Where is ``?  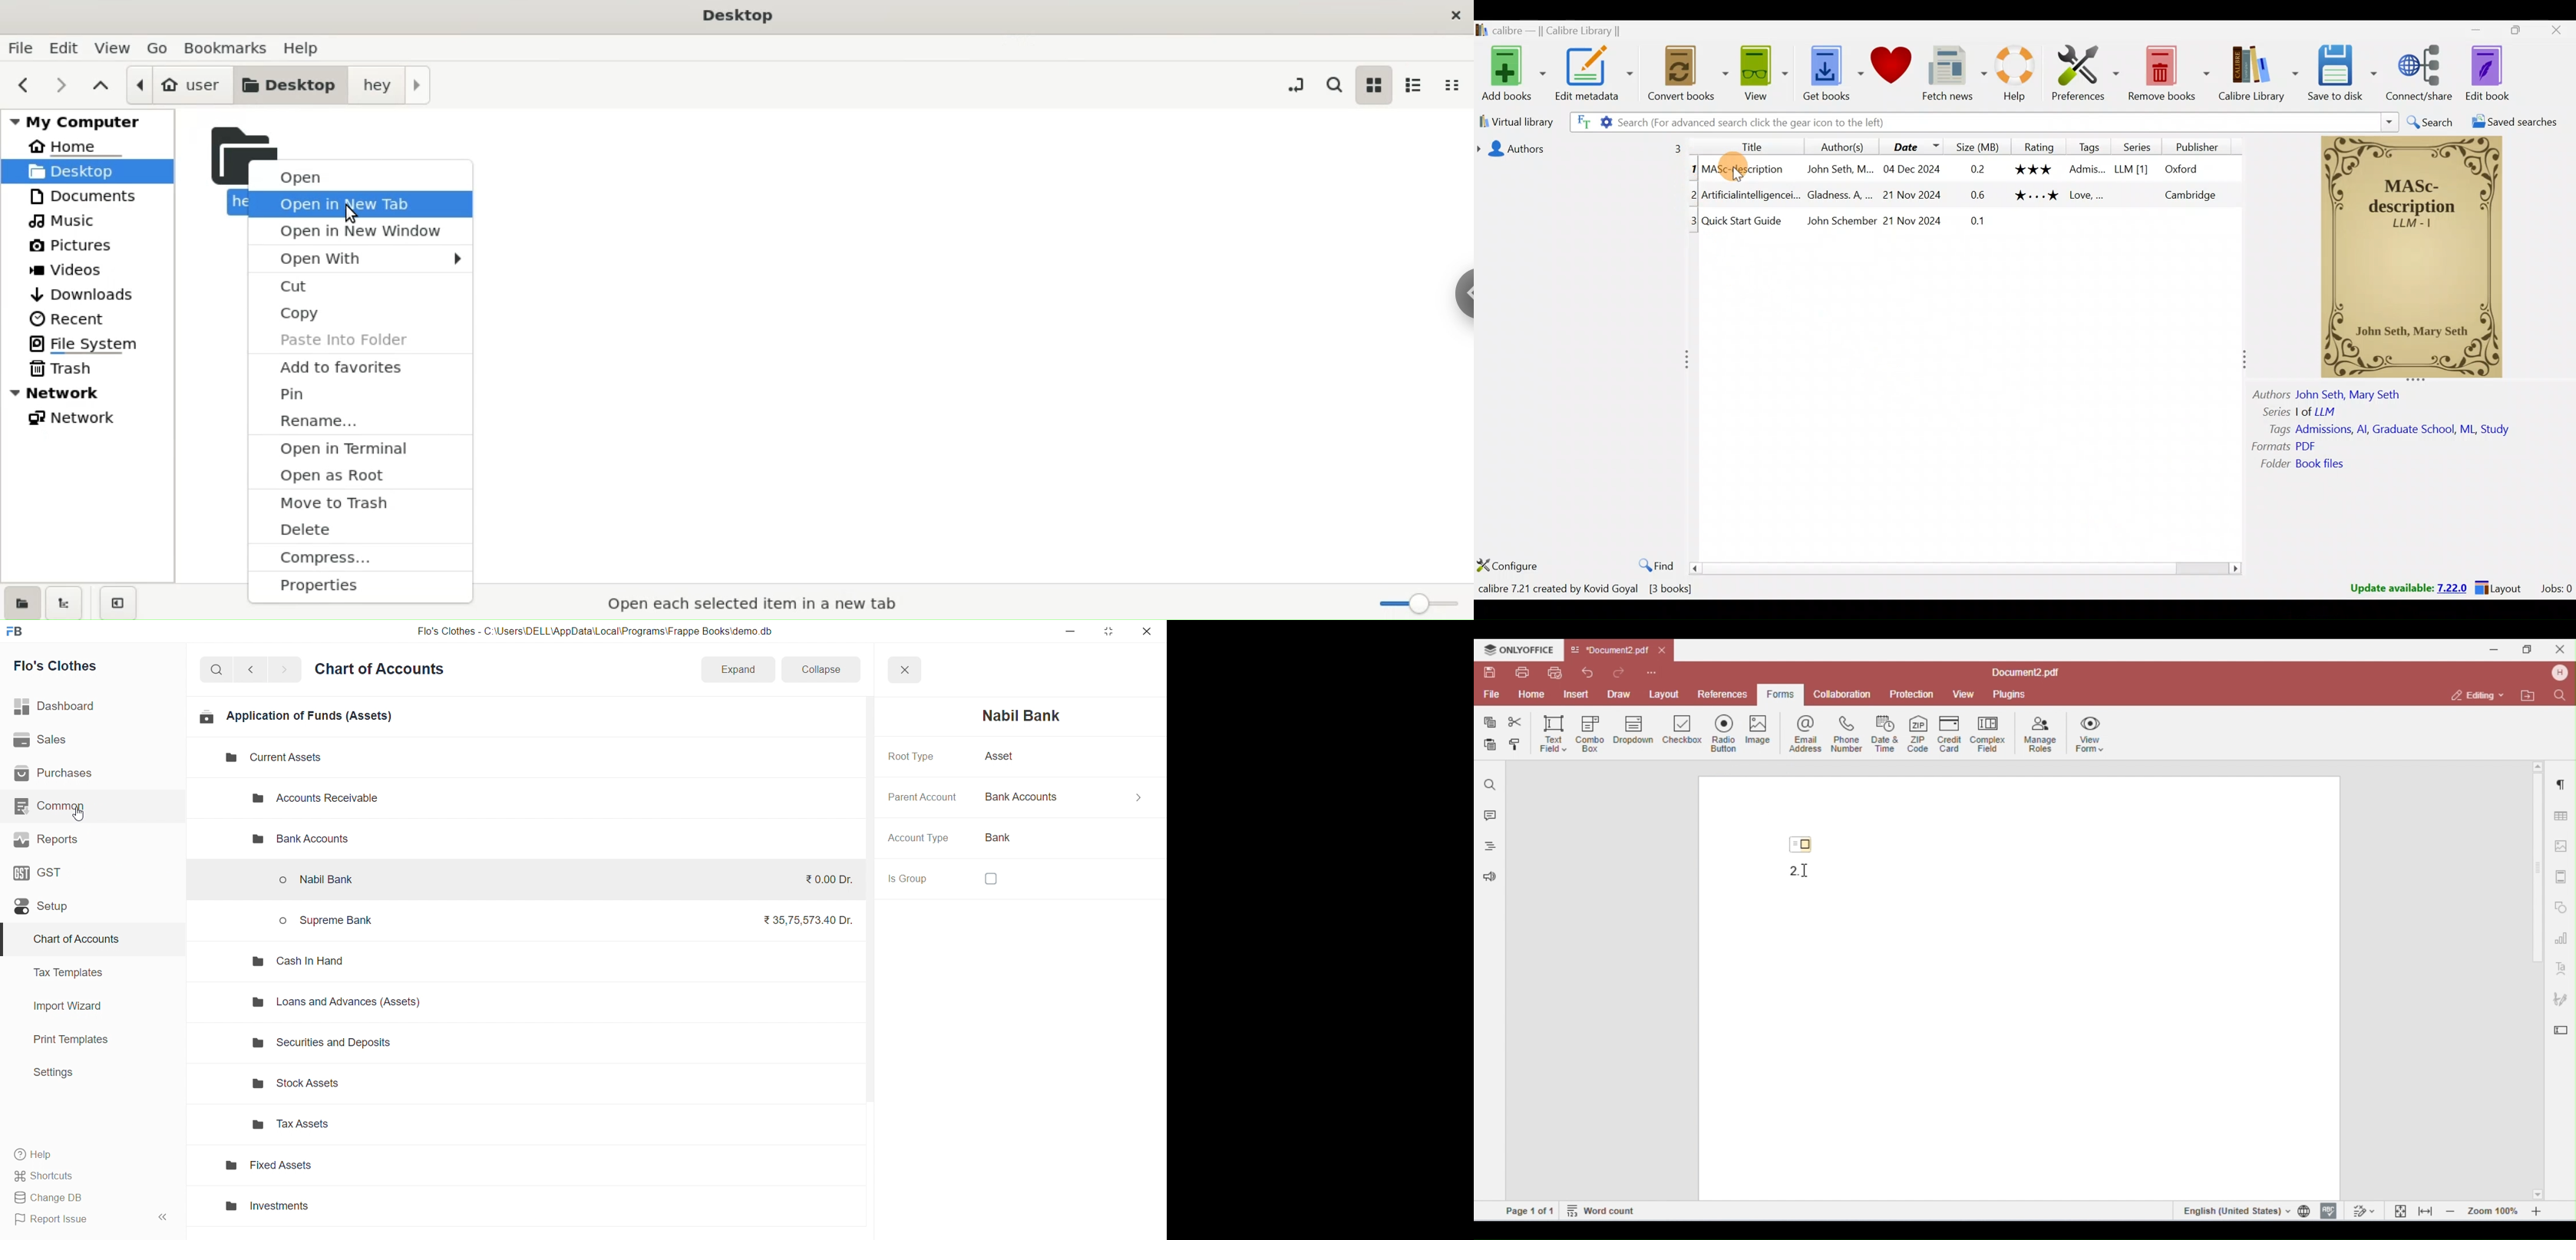  is located at coordinates (2243, 364).